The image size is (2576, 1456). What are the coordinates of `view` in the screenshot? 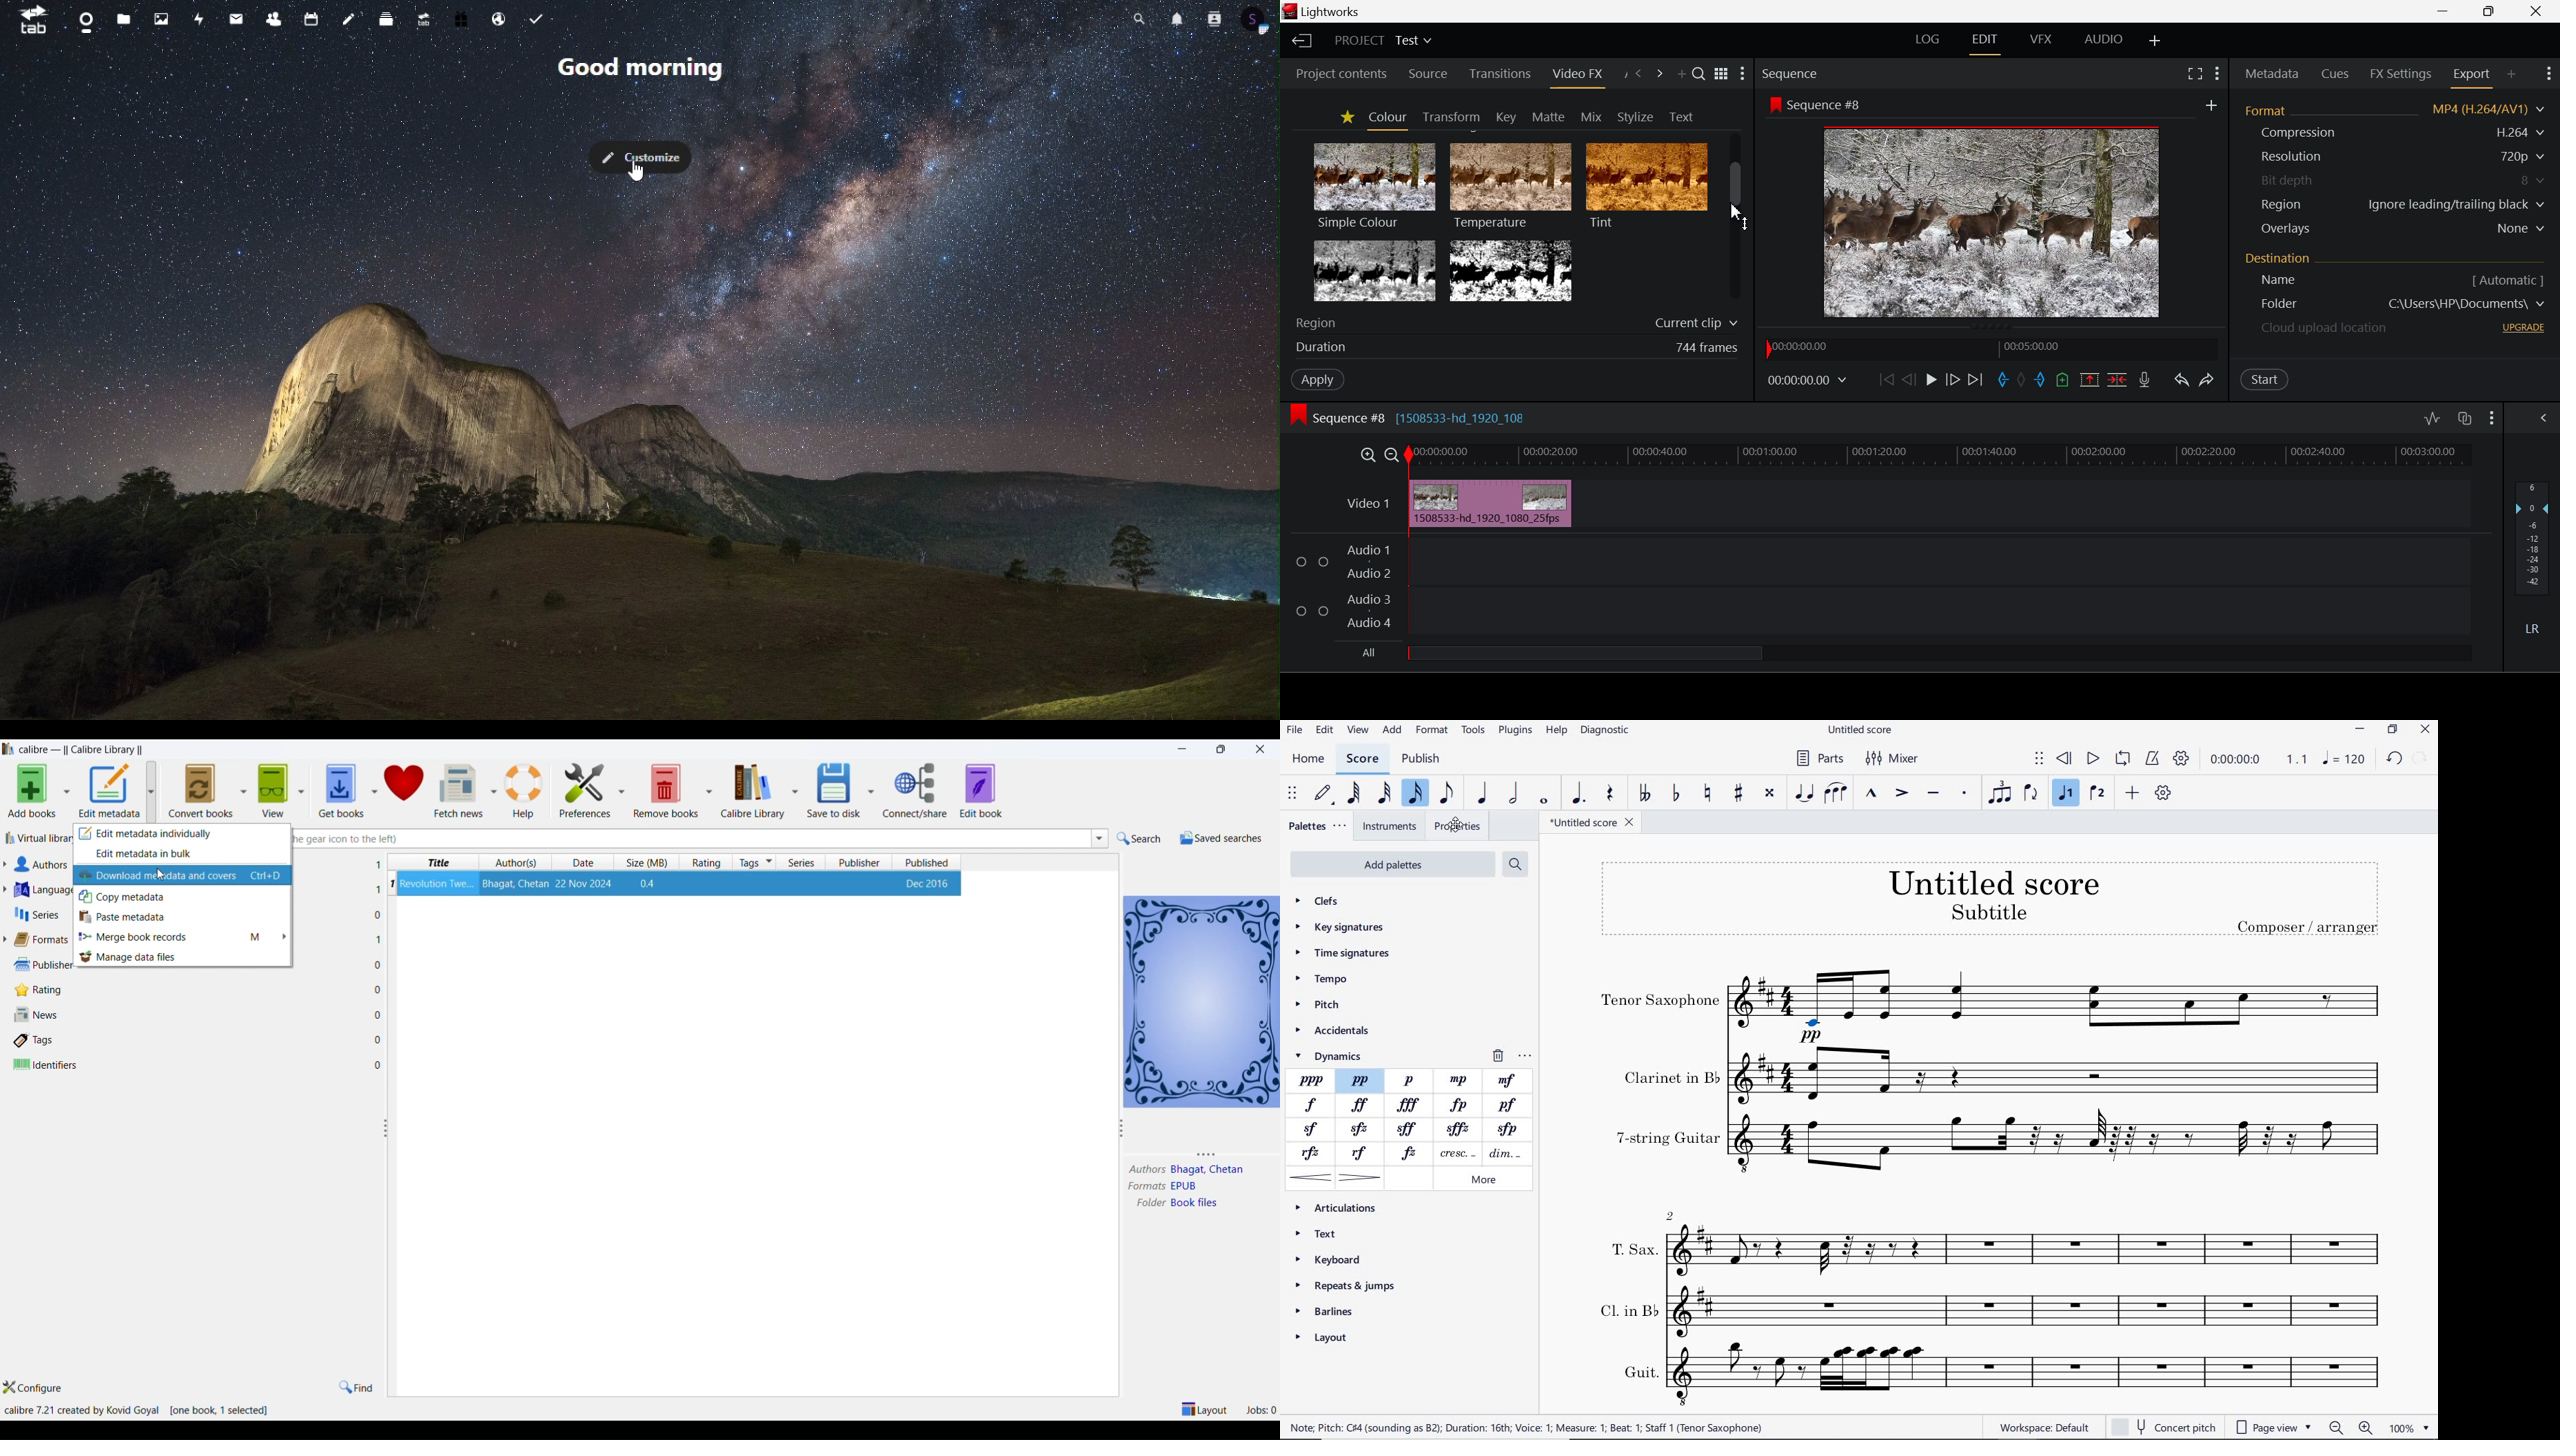 It's located at (271, 787).